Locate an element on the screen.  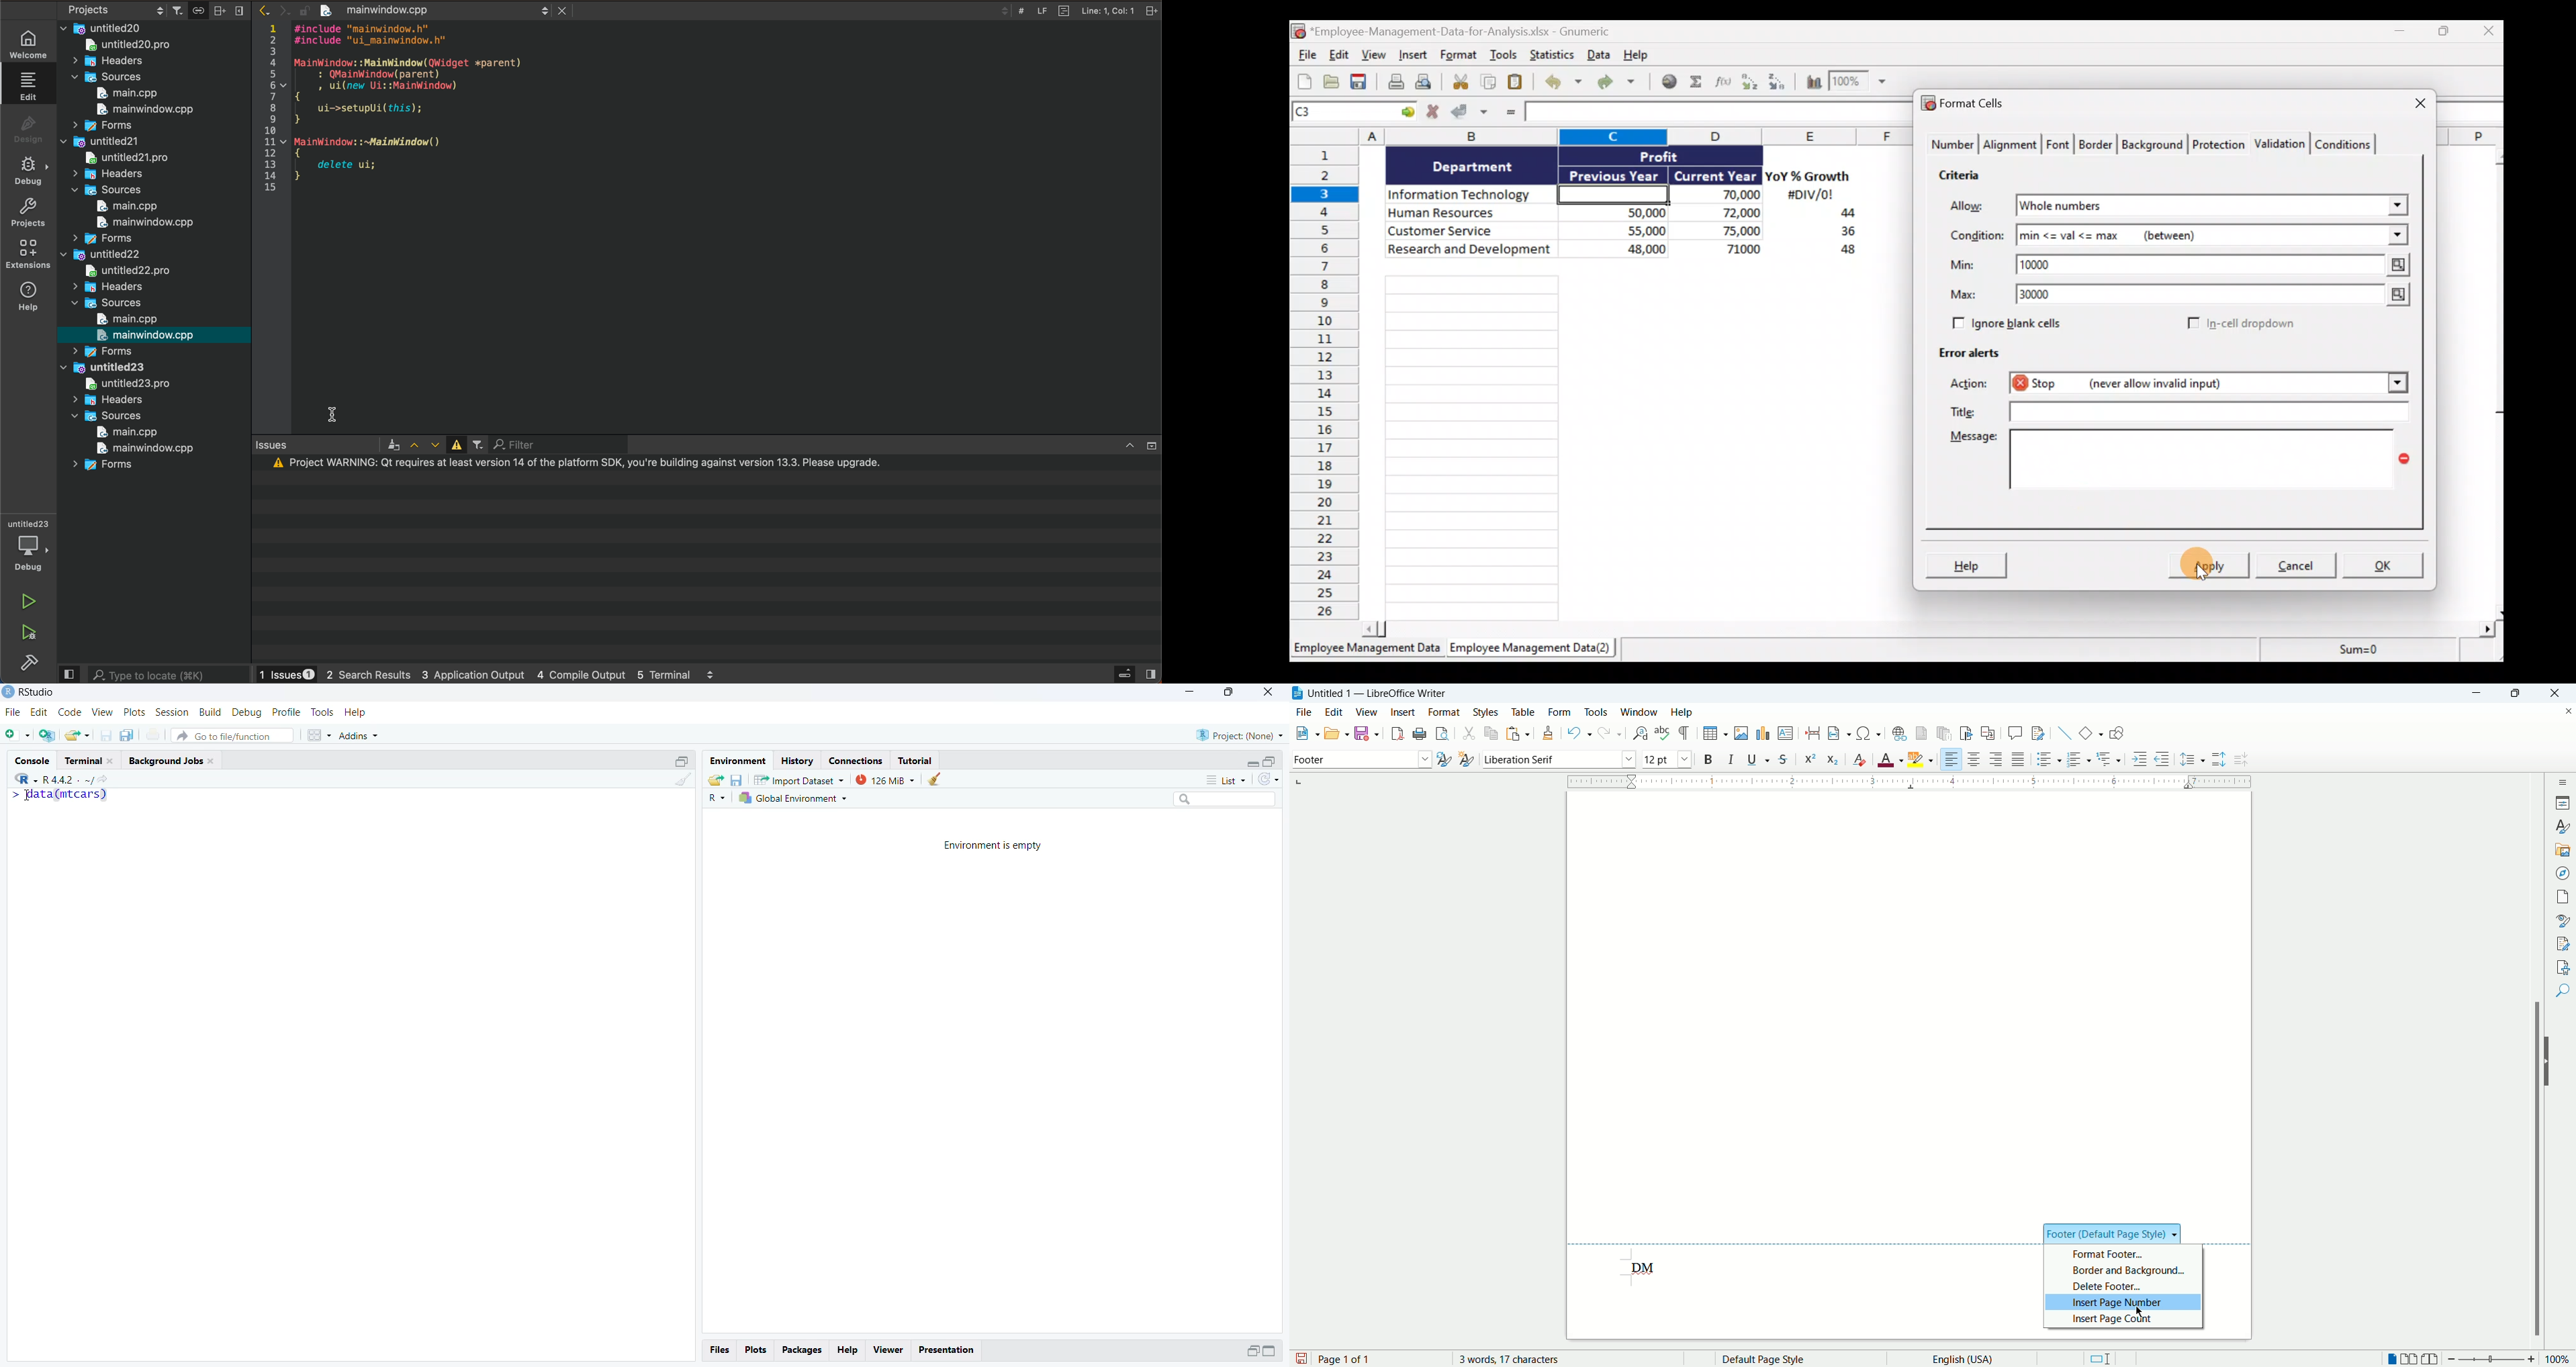
search is located at coordinates (1225, 799).